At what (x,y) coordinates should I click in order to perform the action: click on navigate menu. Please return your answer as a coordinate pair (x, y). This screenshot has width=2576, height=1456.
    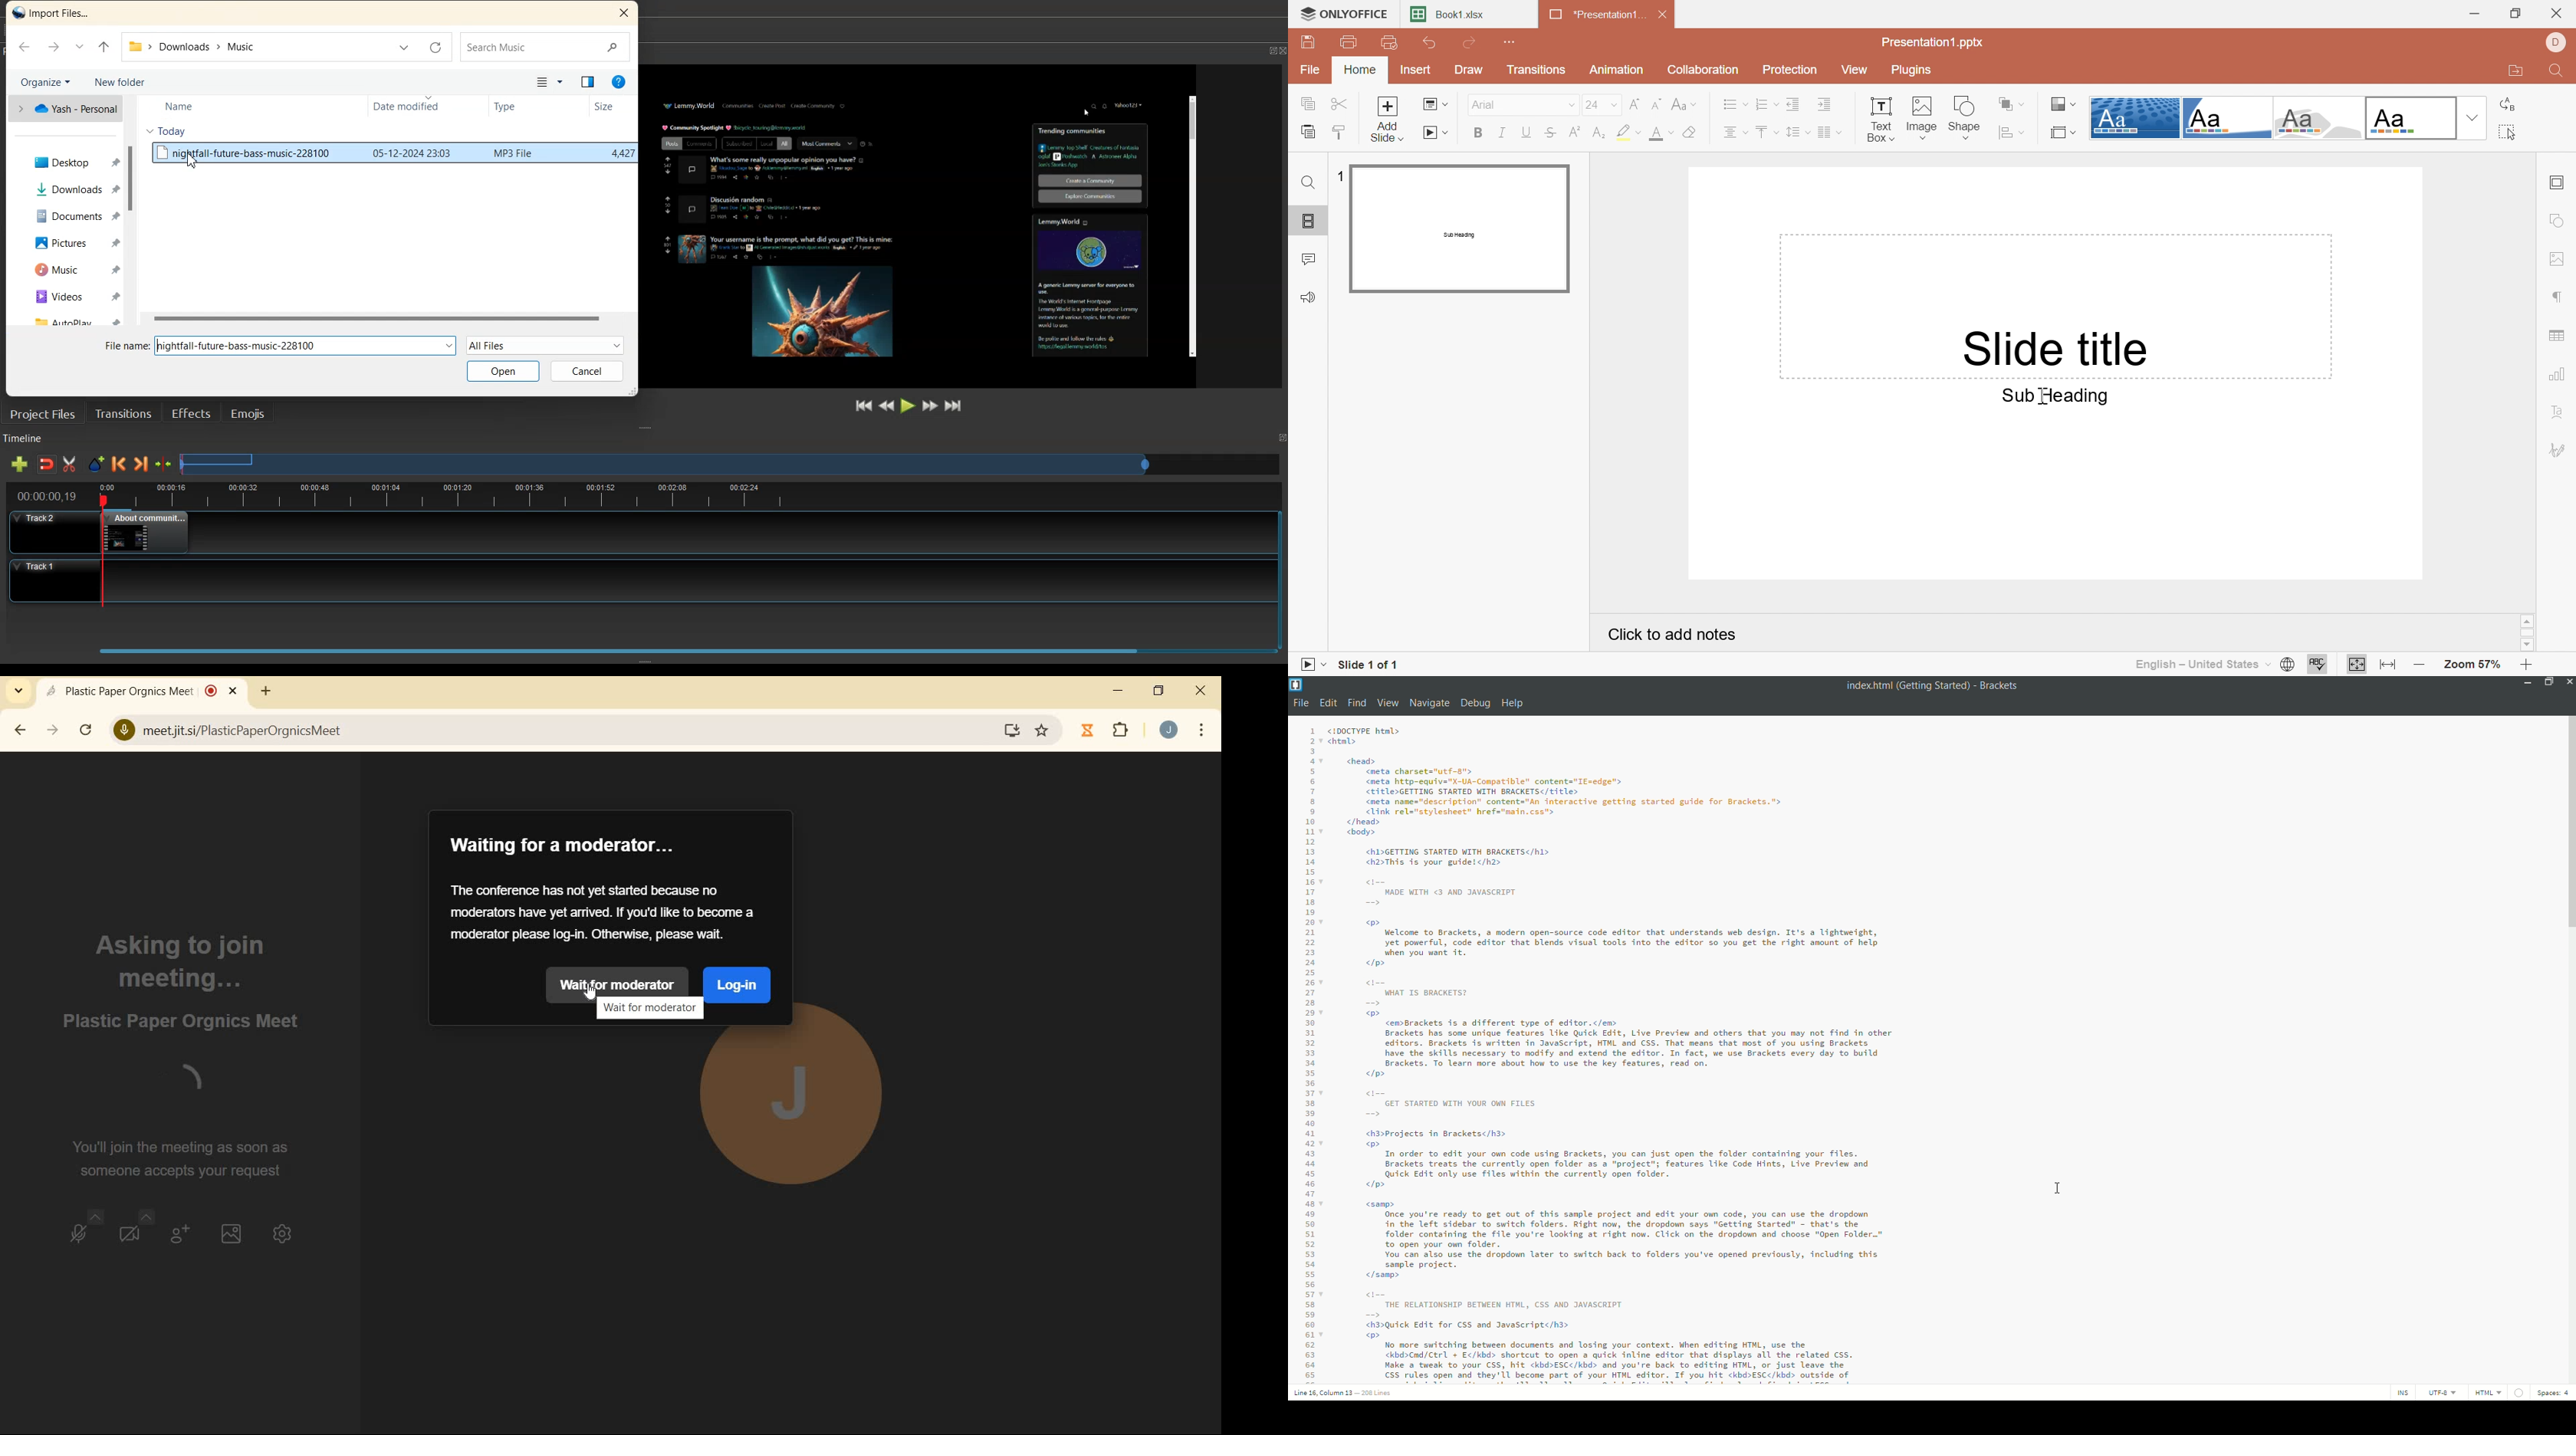
    Looking at the image, I should click on (1428, 703).